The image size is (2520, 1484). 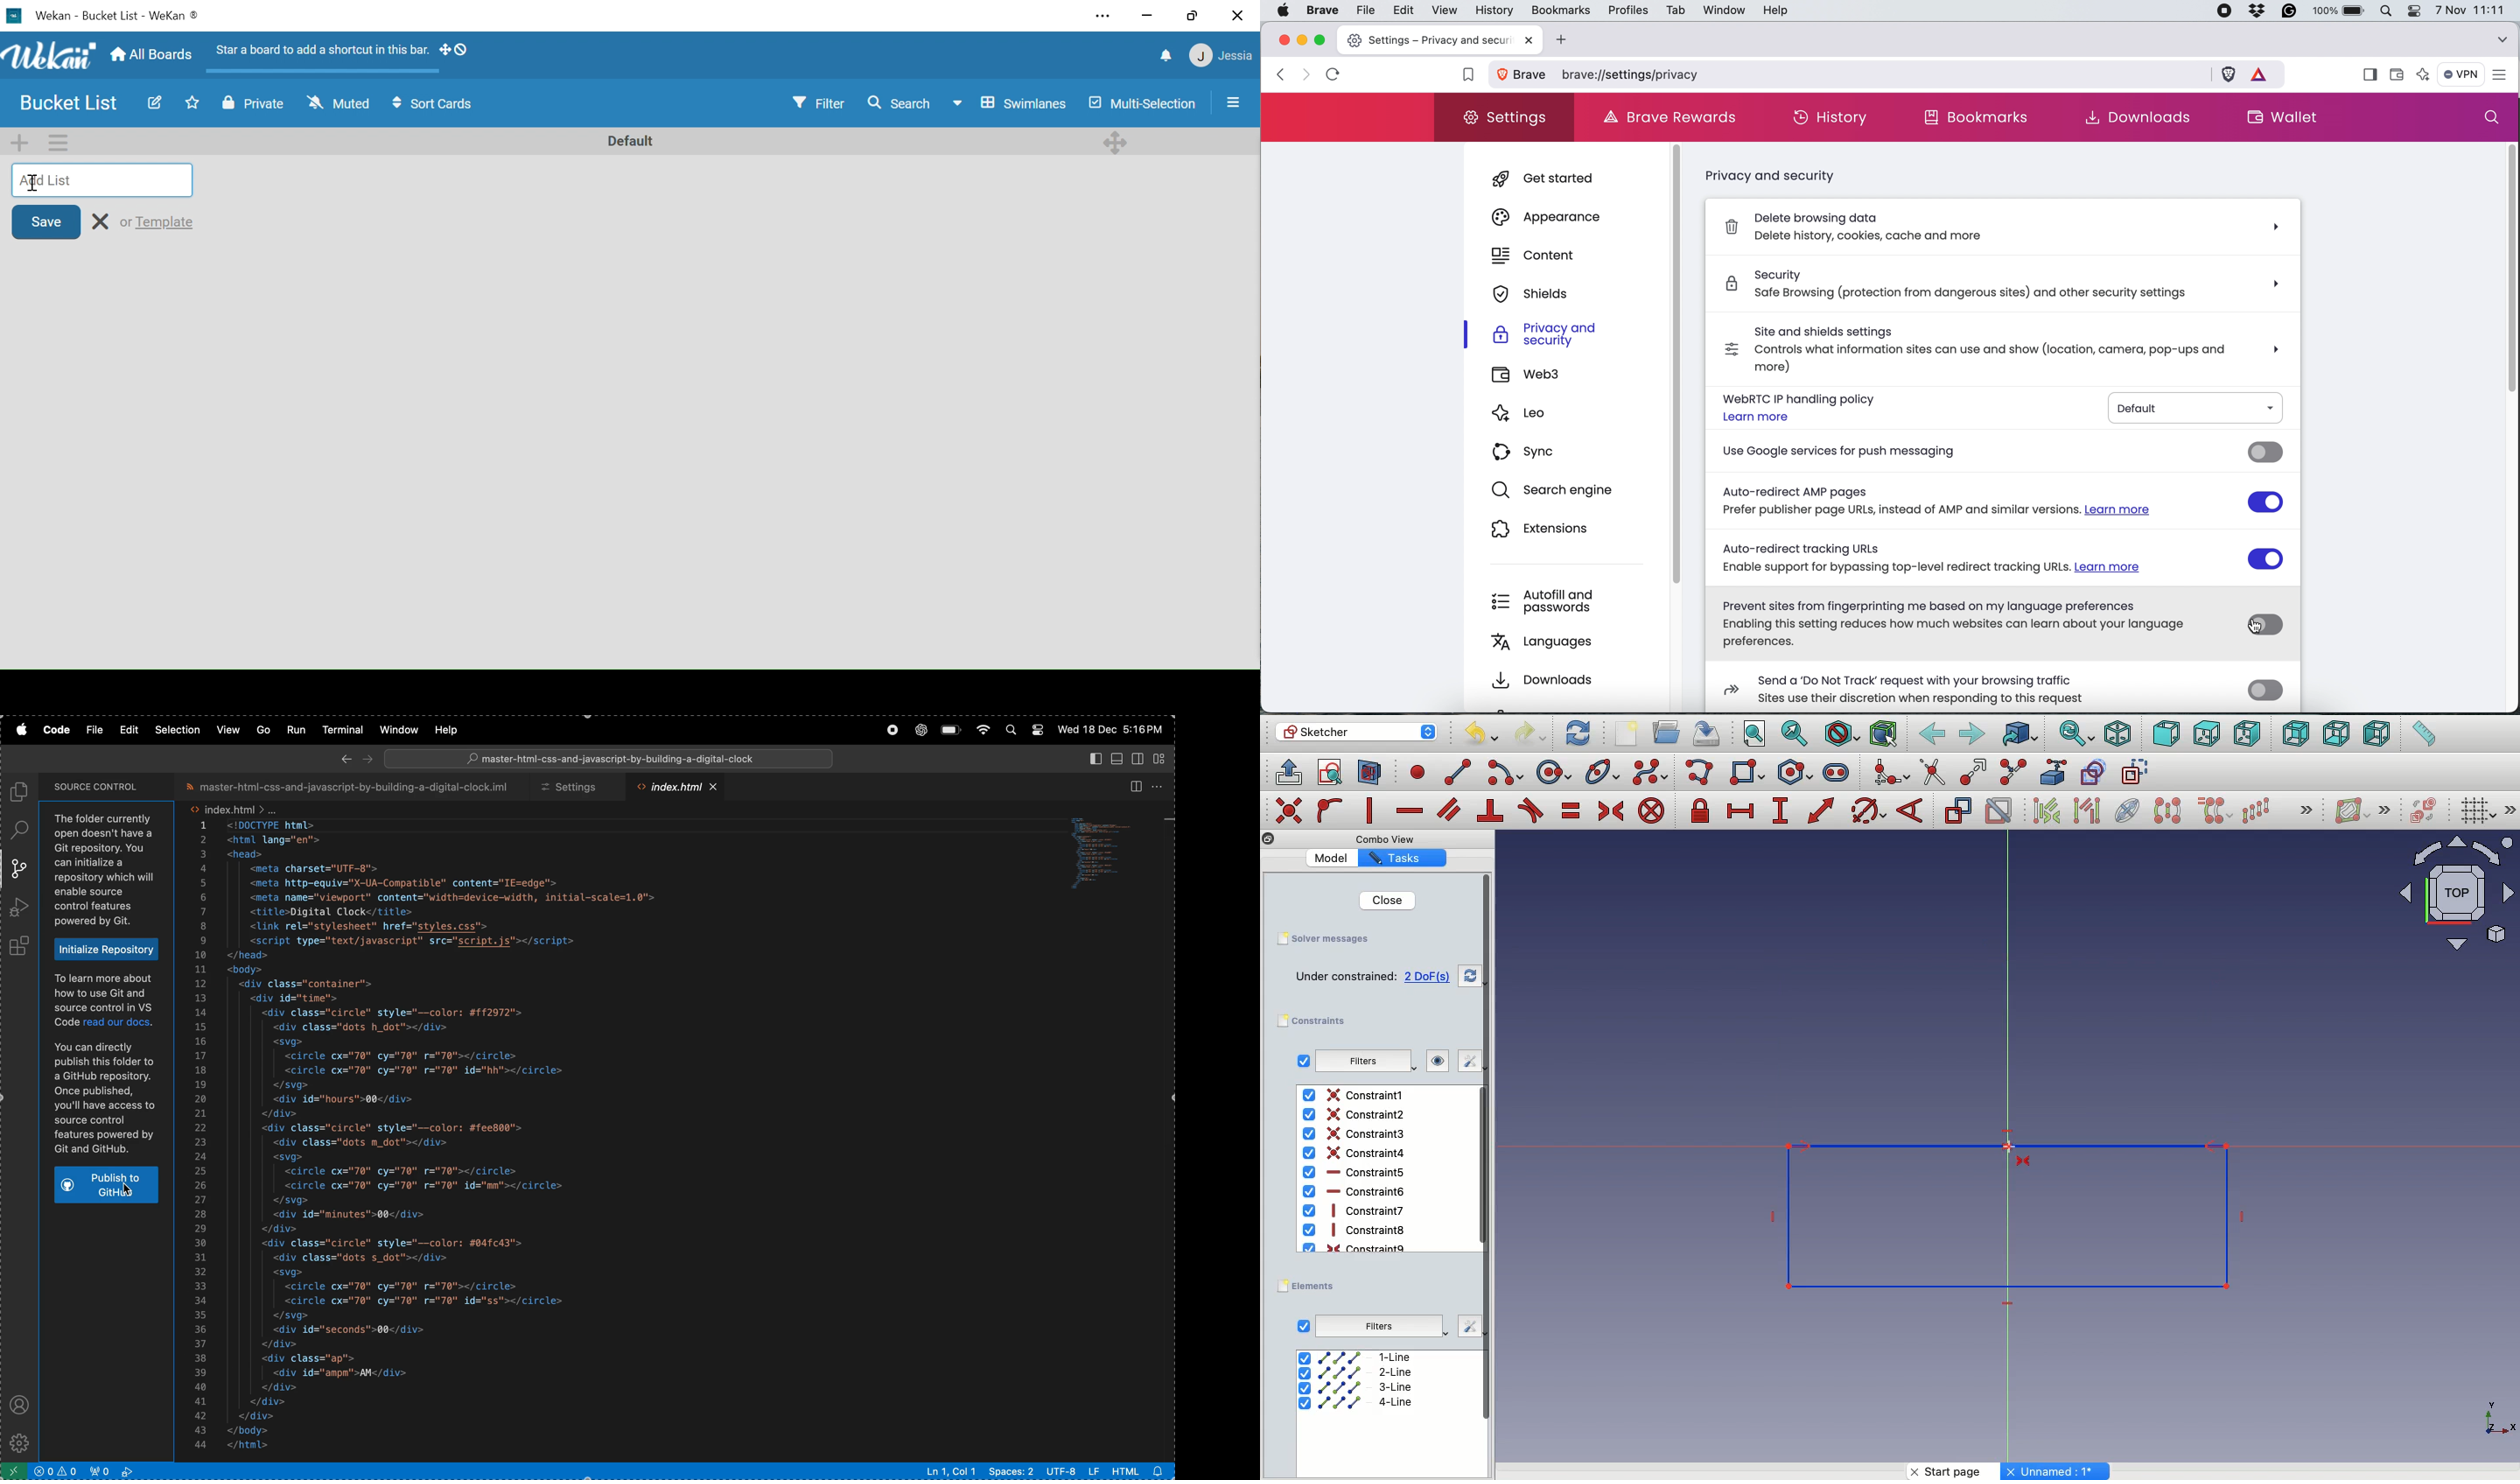 I want to click on <link rel="stylesheet" href="styles.css">, so click(x=376, y=926).